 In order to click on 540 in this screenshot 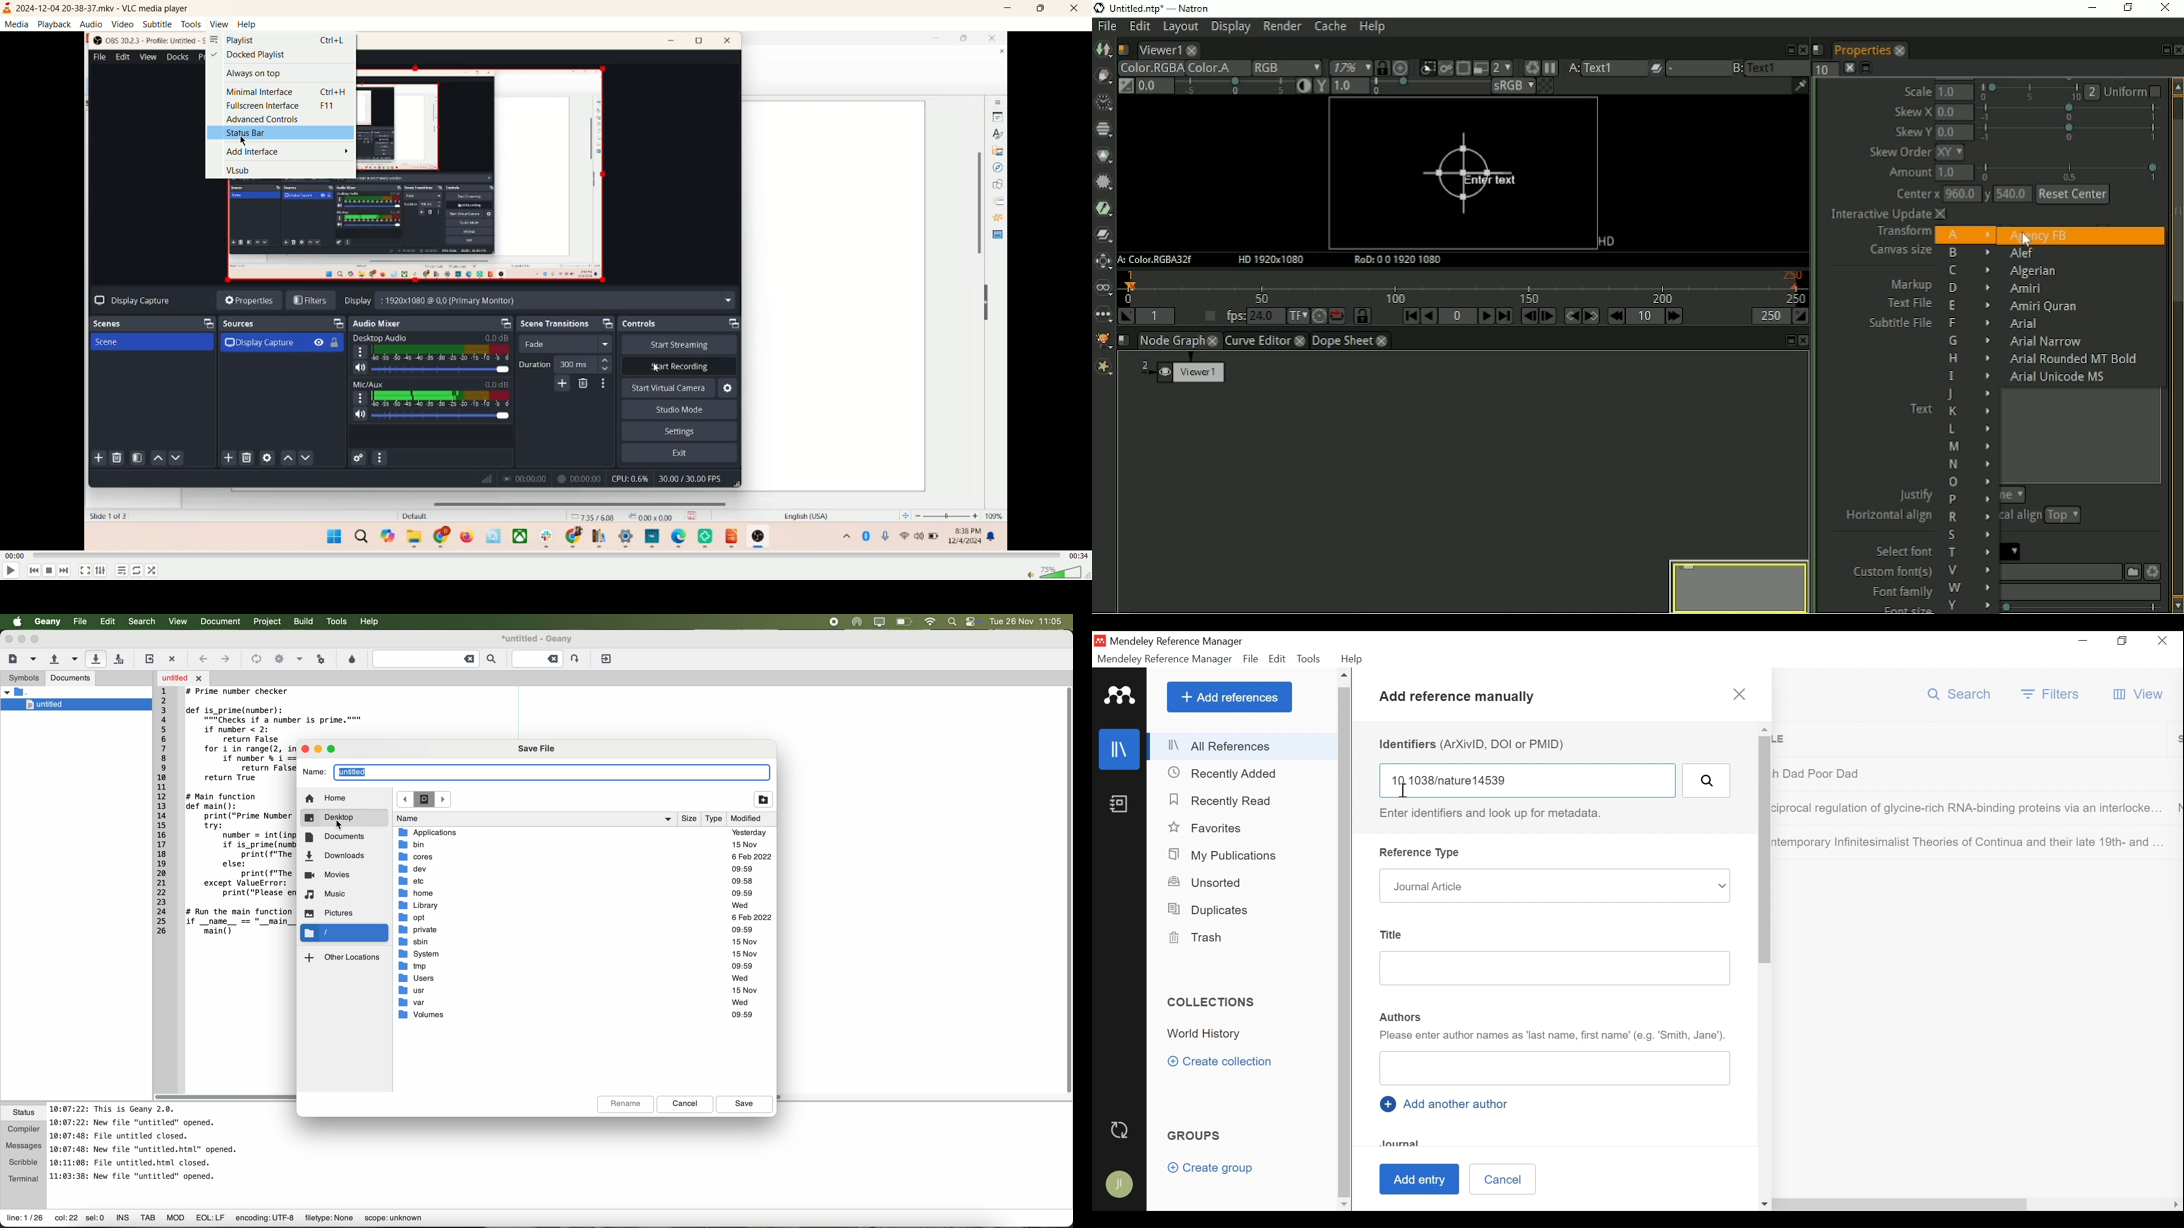, I will do `click(2013, 196)`.